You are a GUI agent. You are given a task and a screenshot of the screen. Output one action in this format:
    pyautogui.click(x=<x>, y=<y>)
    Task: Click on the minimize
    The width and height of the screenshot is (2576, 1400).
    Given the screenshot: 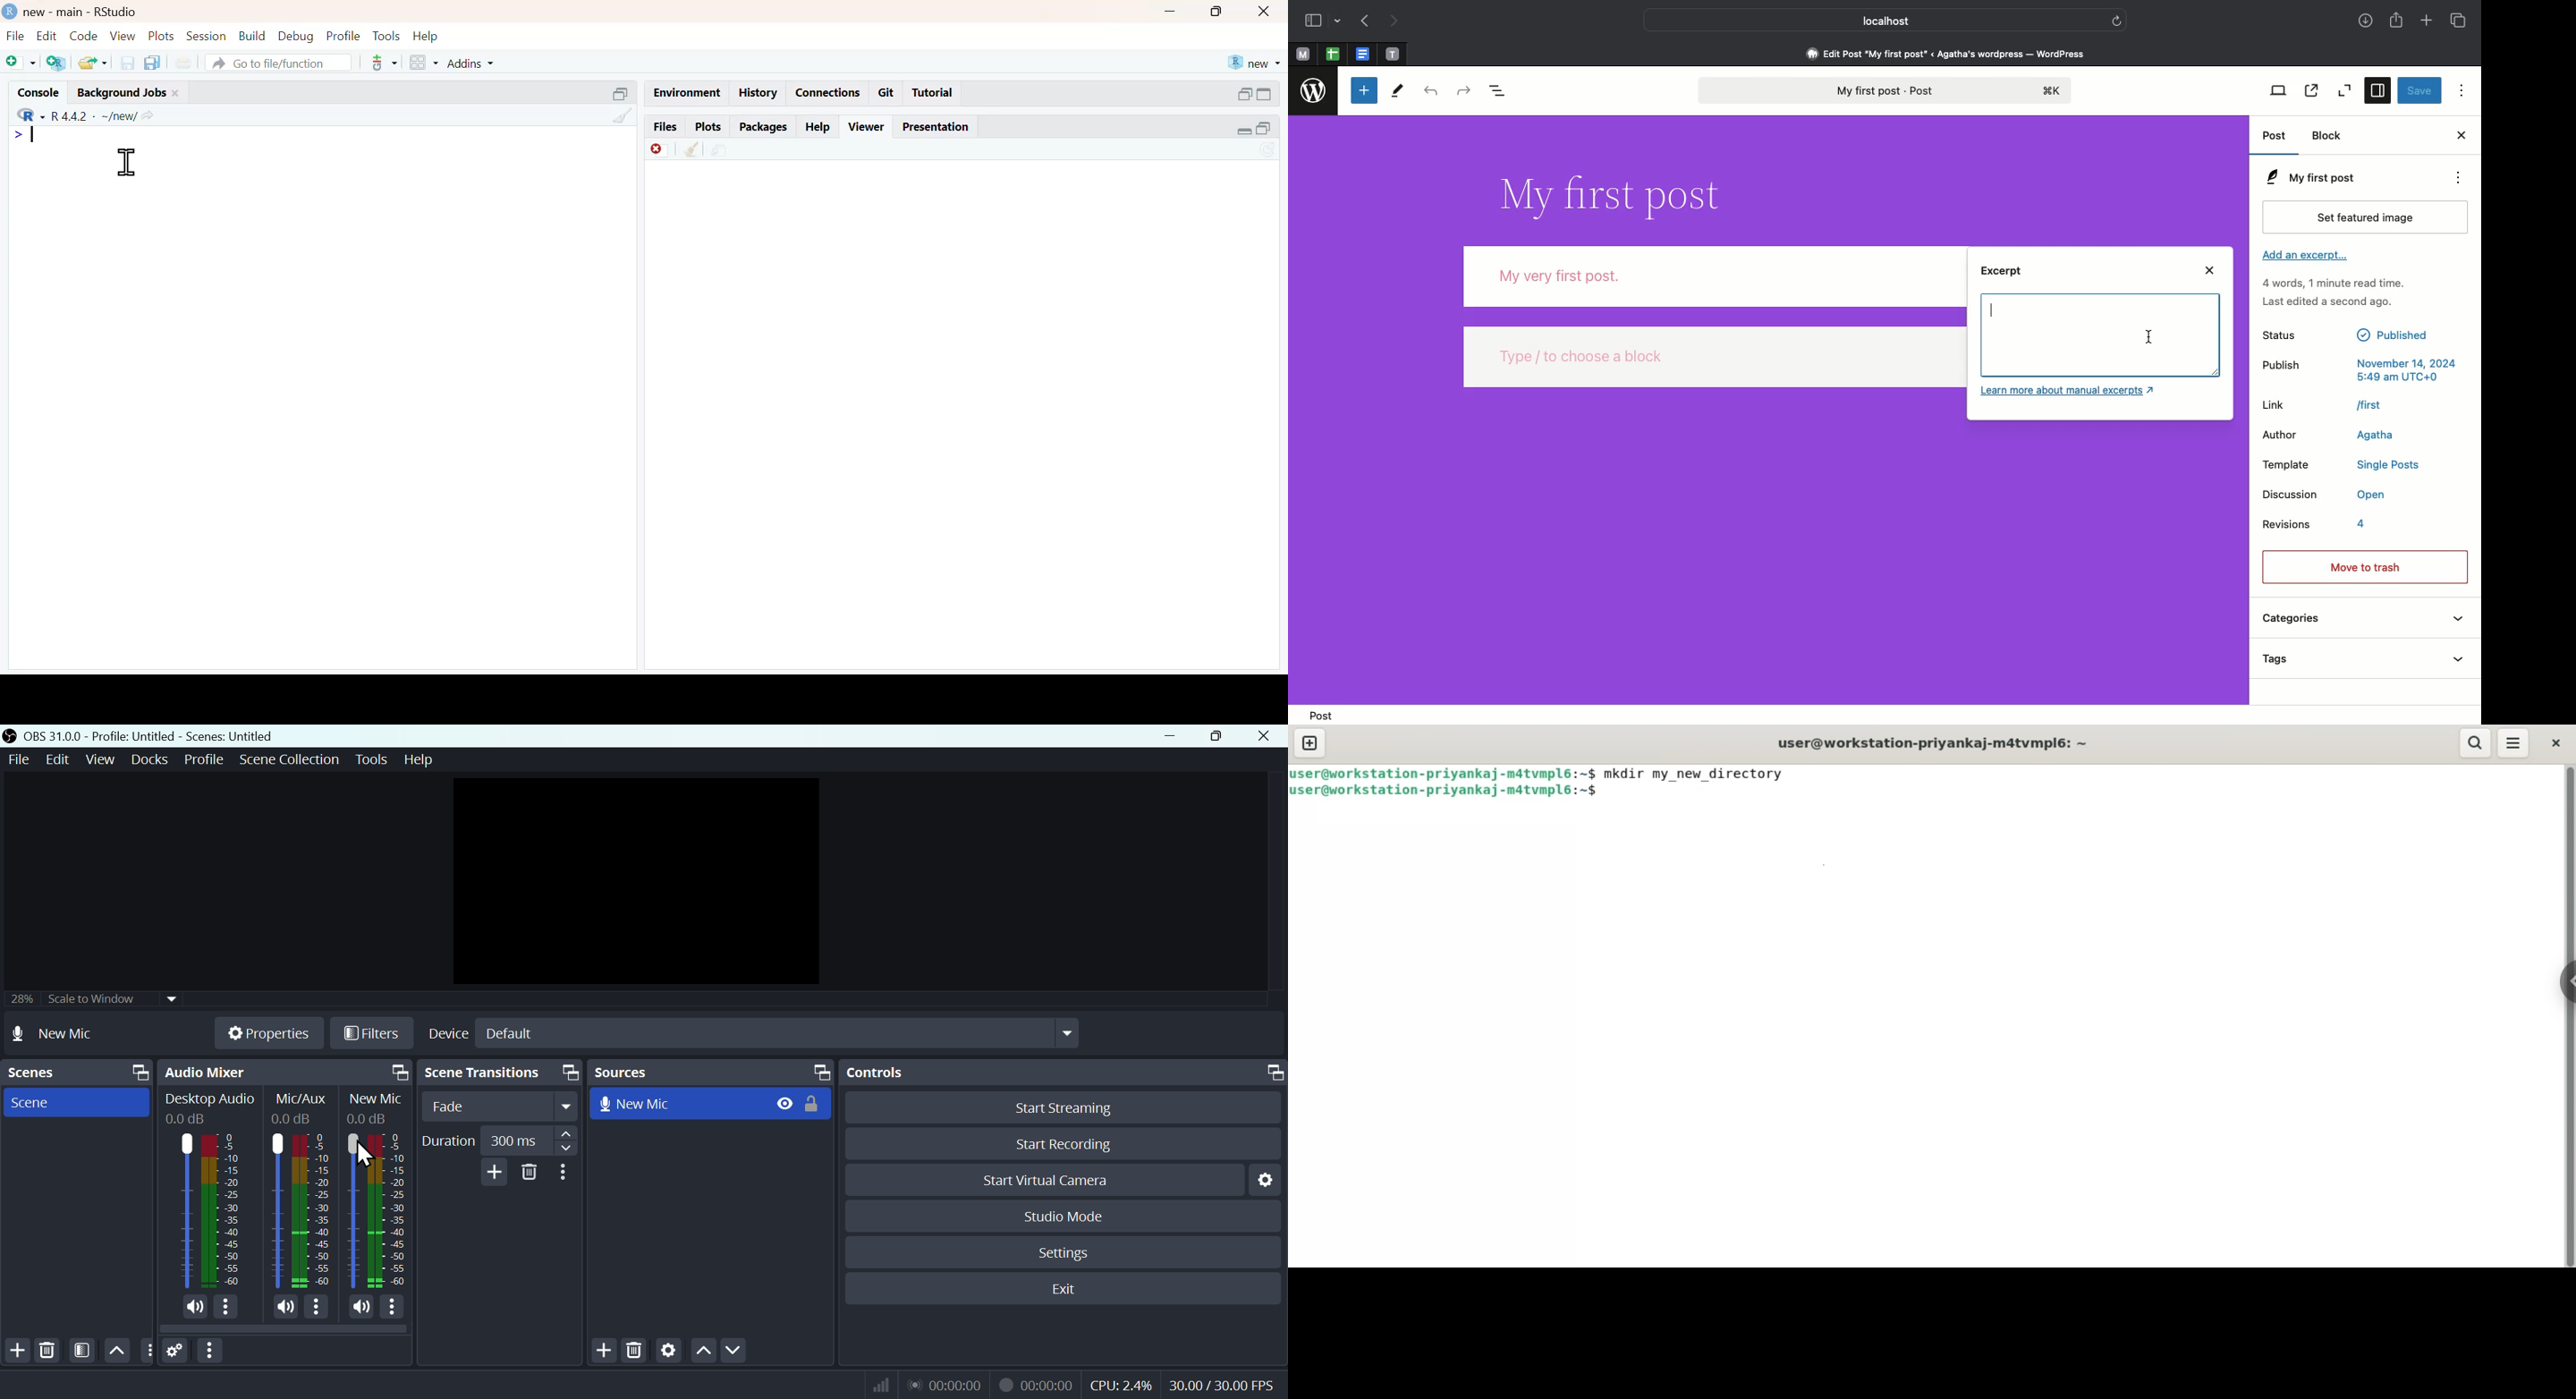 What is the action you would take?
    pyautogui.click(x=1243, y=93)
    